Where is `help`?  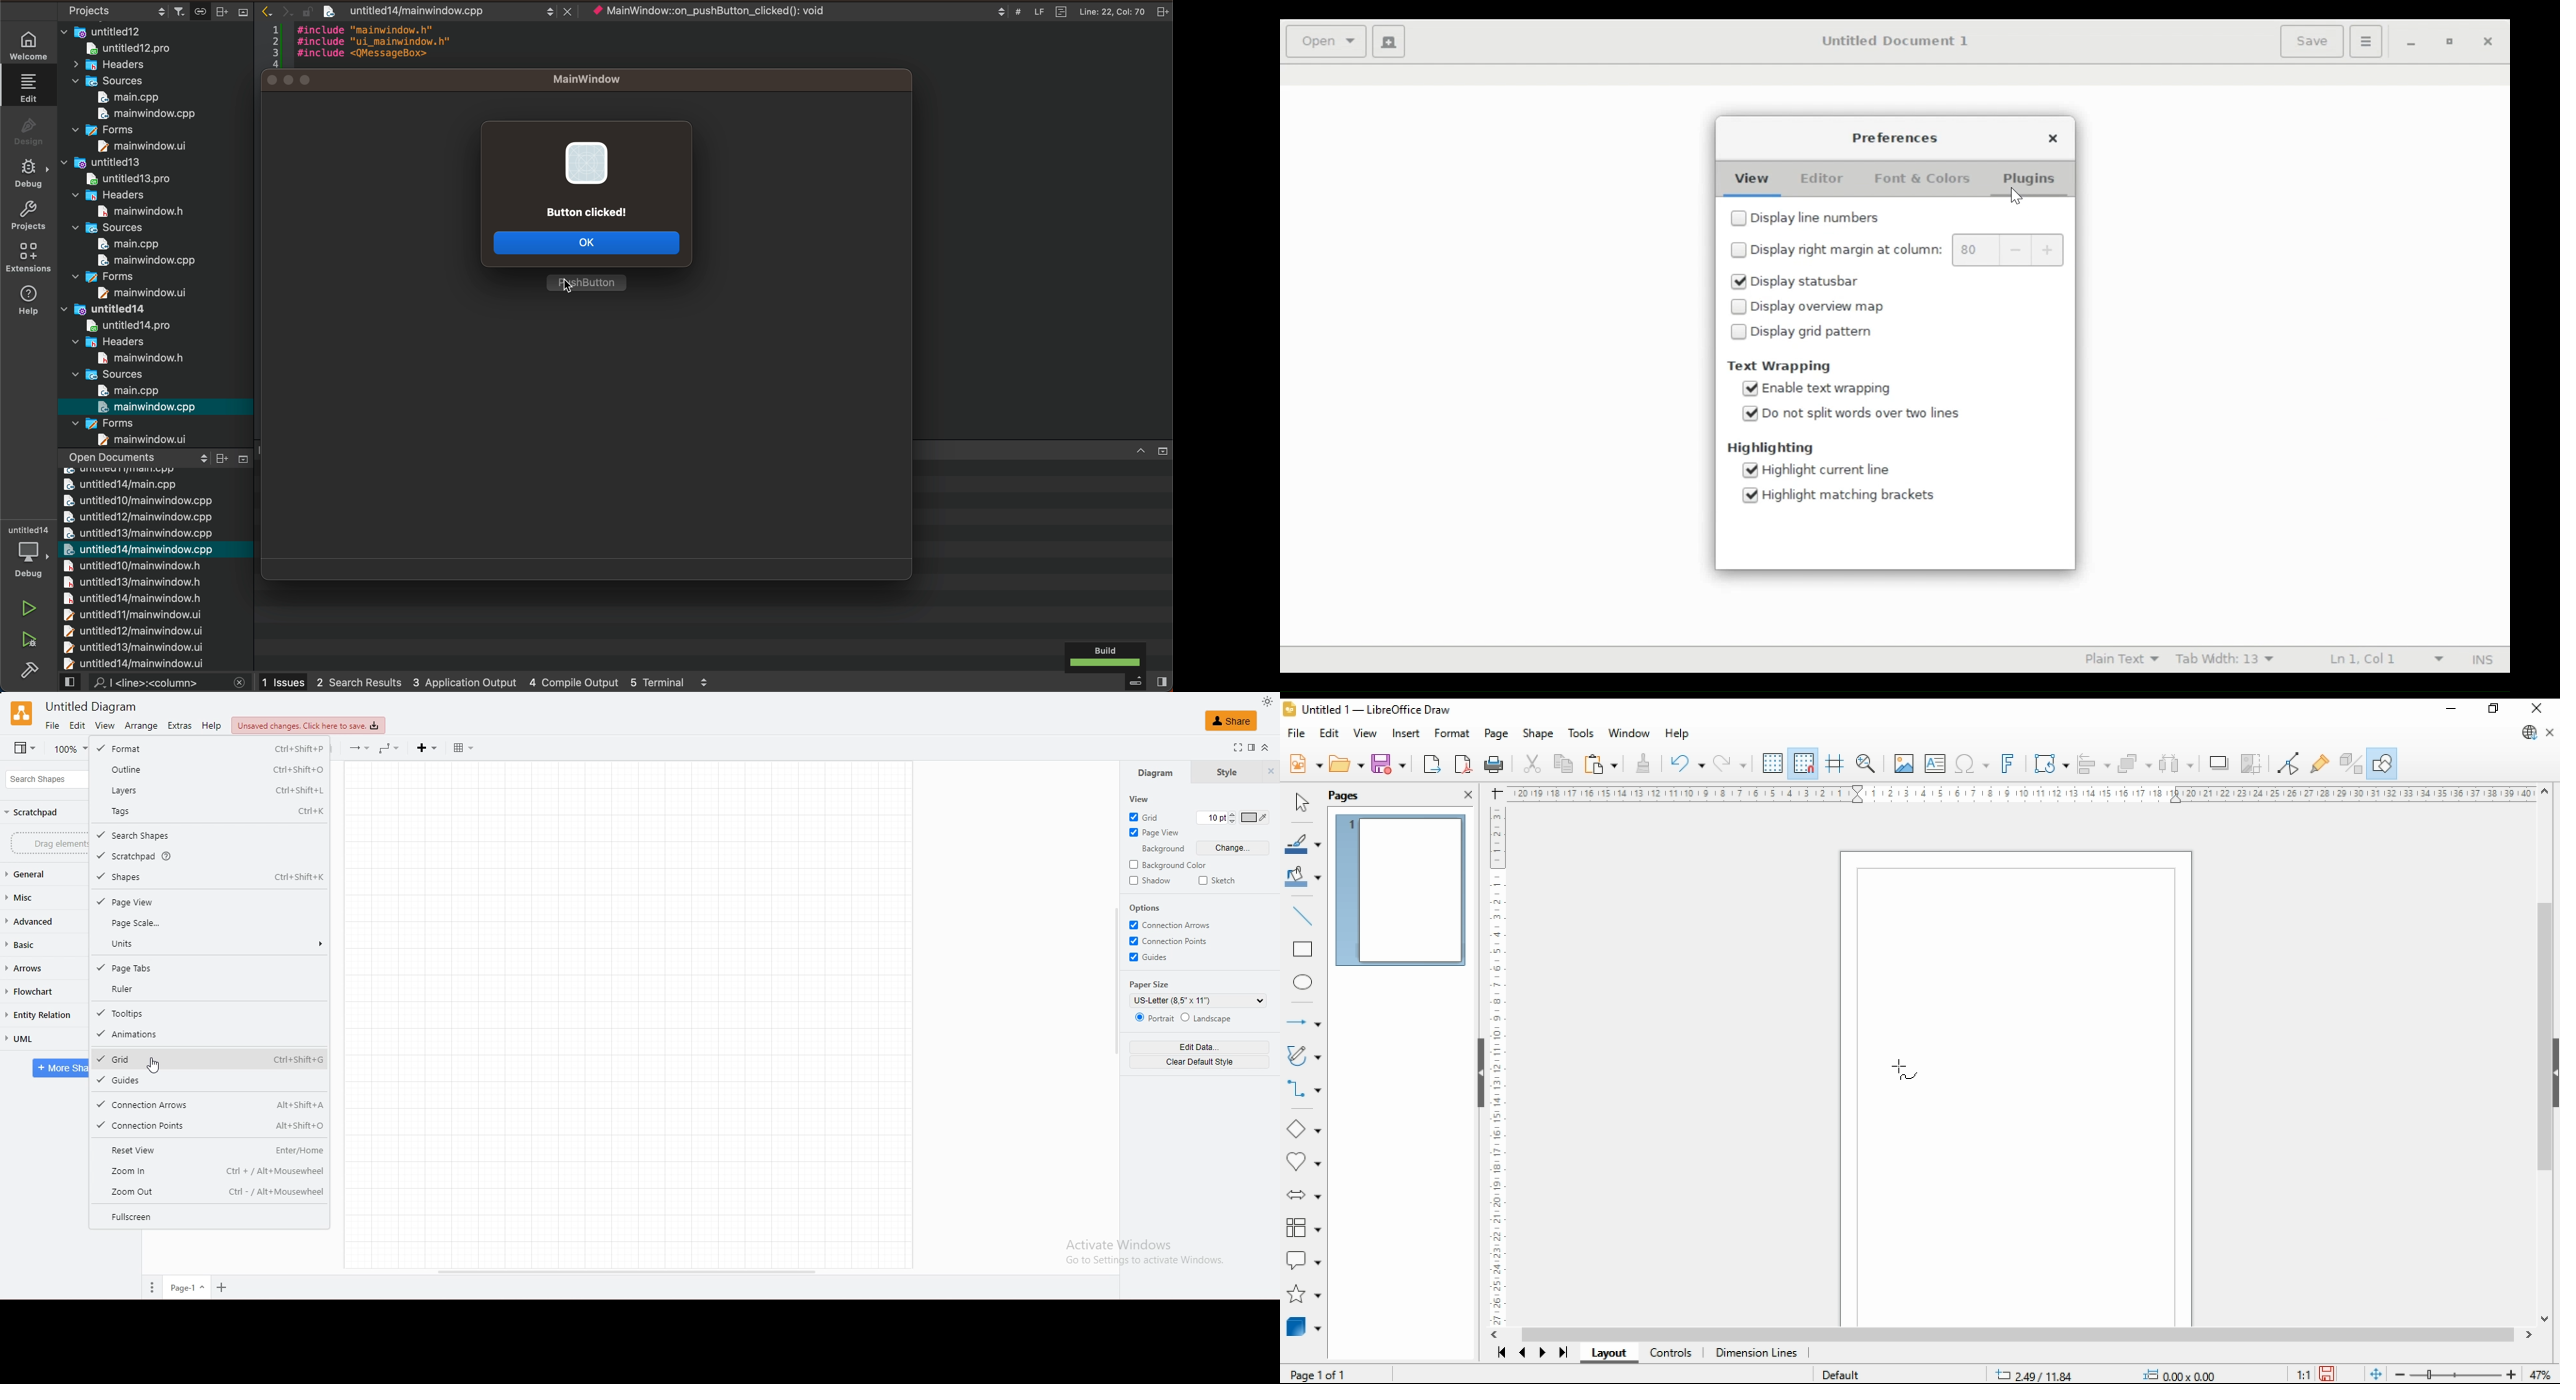
help is located at coordinates (213, 725).